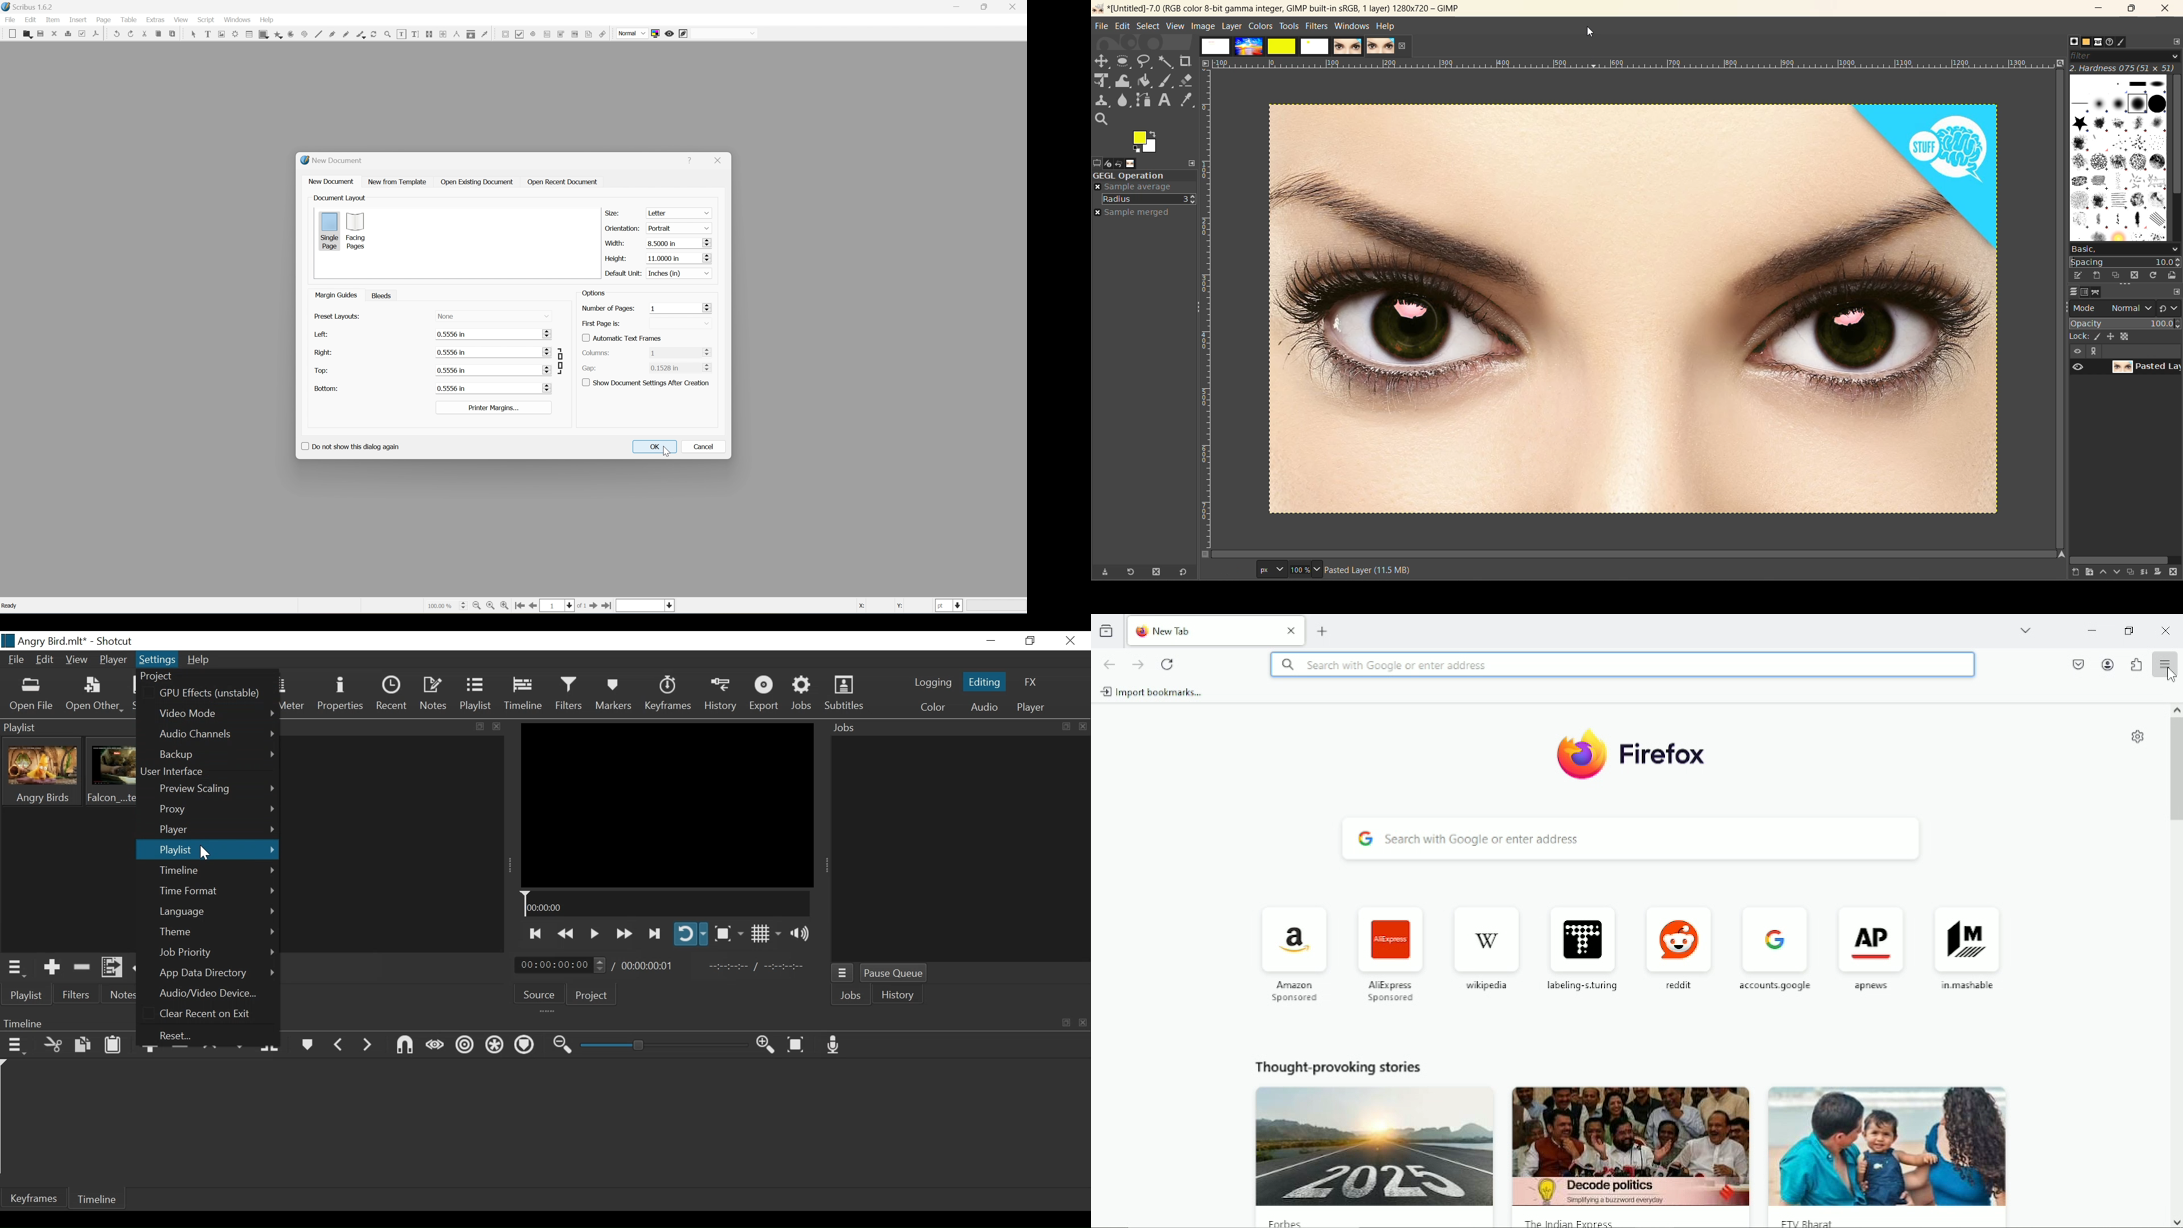 The width and height of the screenshot is (2184, 1232). Describe the element at coordinates (429, 35) in the screenshot. I see `link text frames` at that location.